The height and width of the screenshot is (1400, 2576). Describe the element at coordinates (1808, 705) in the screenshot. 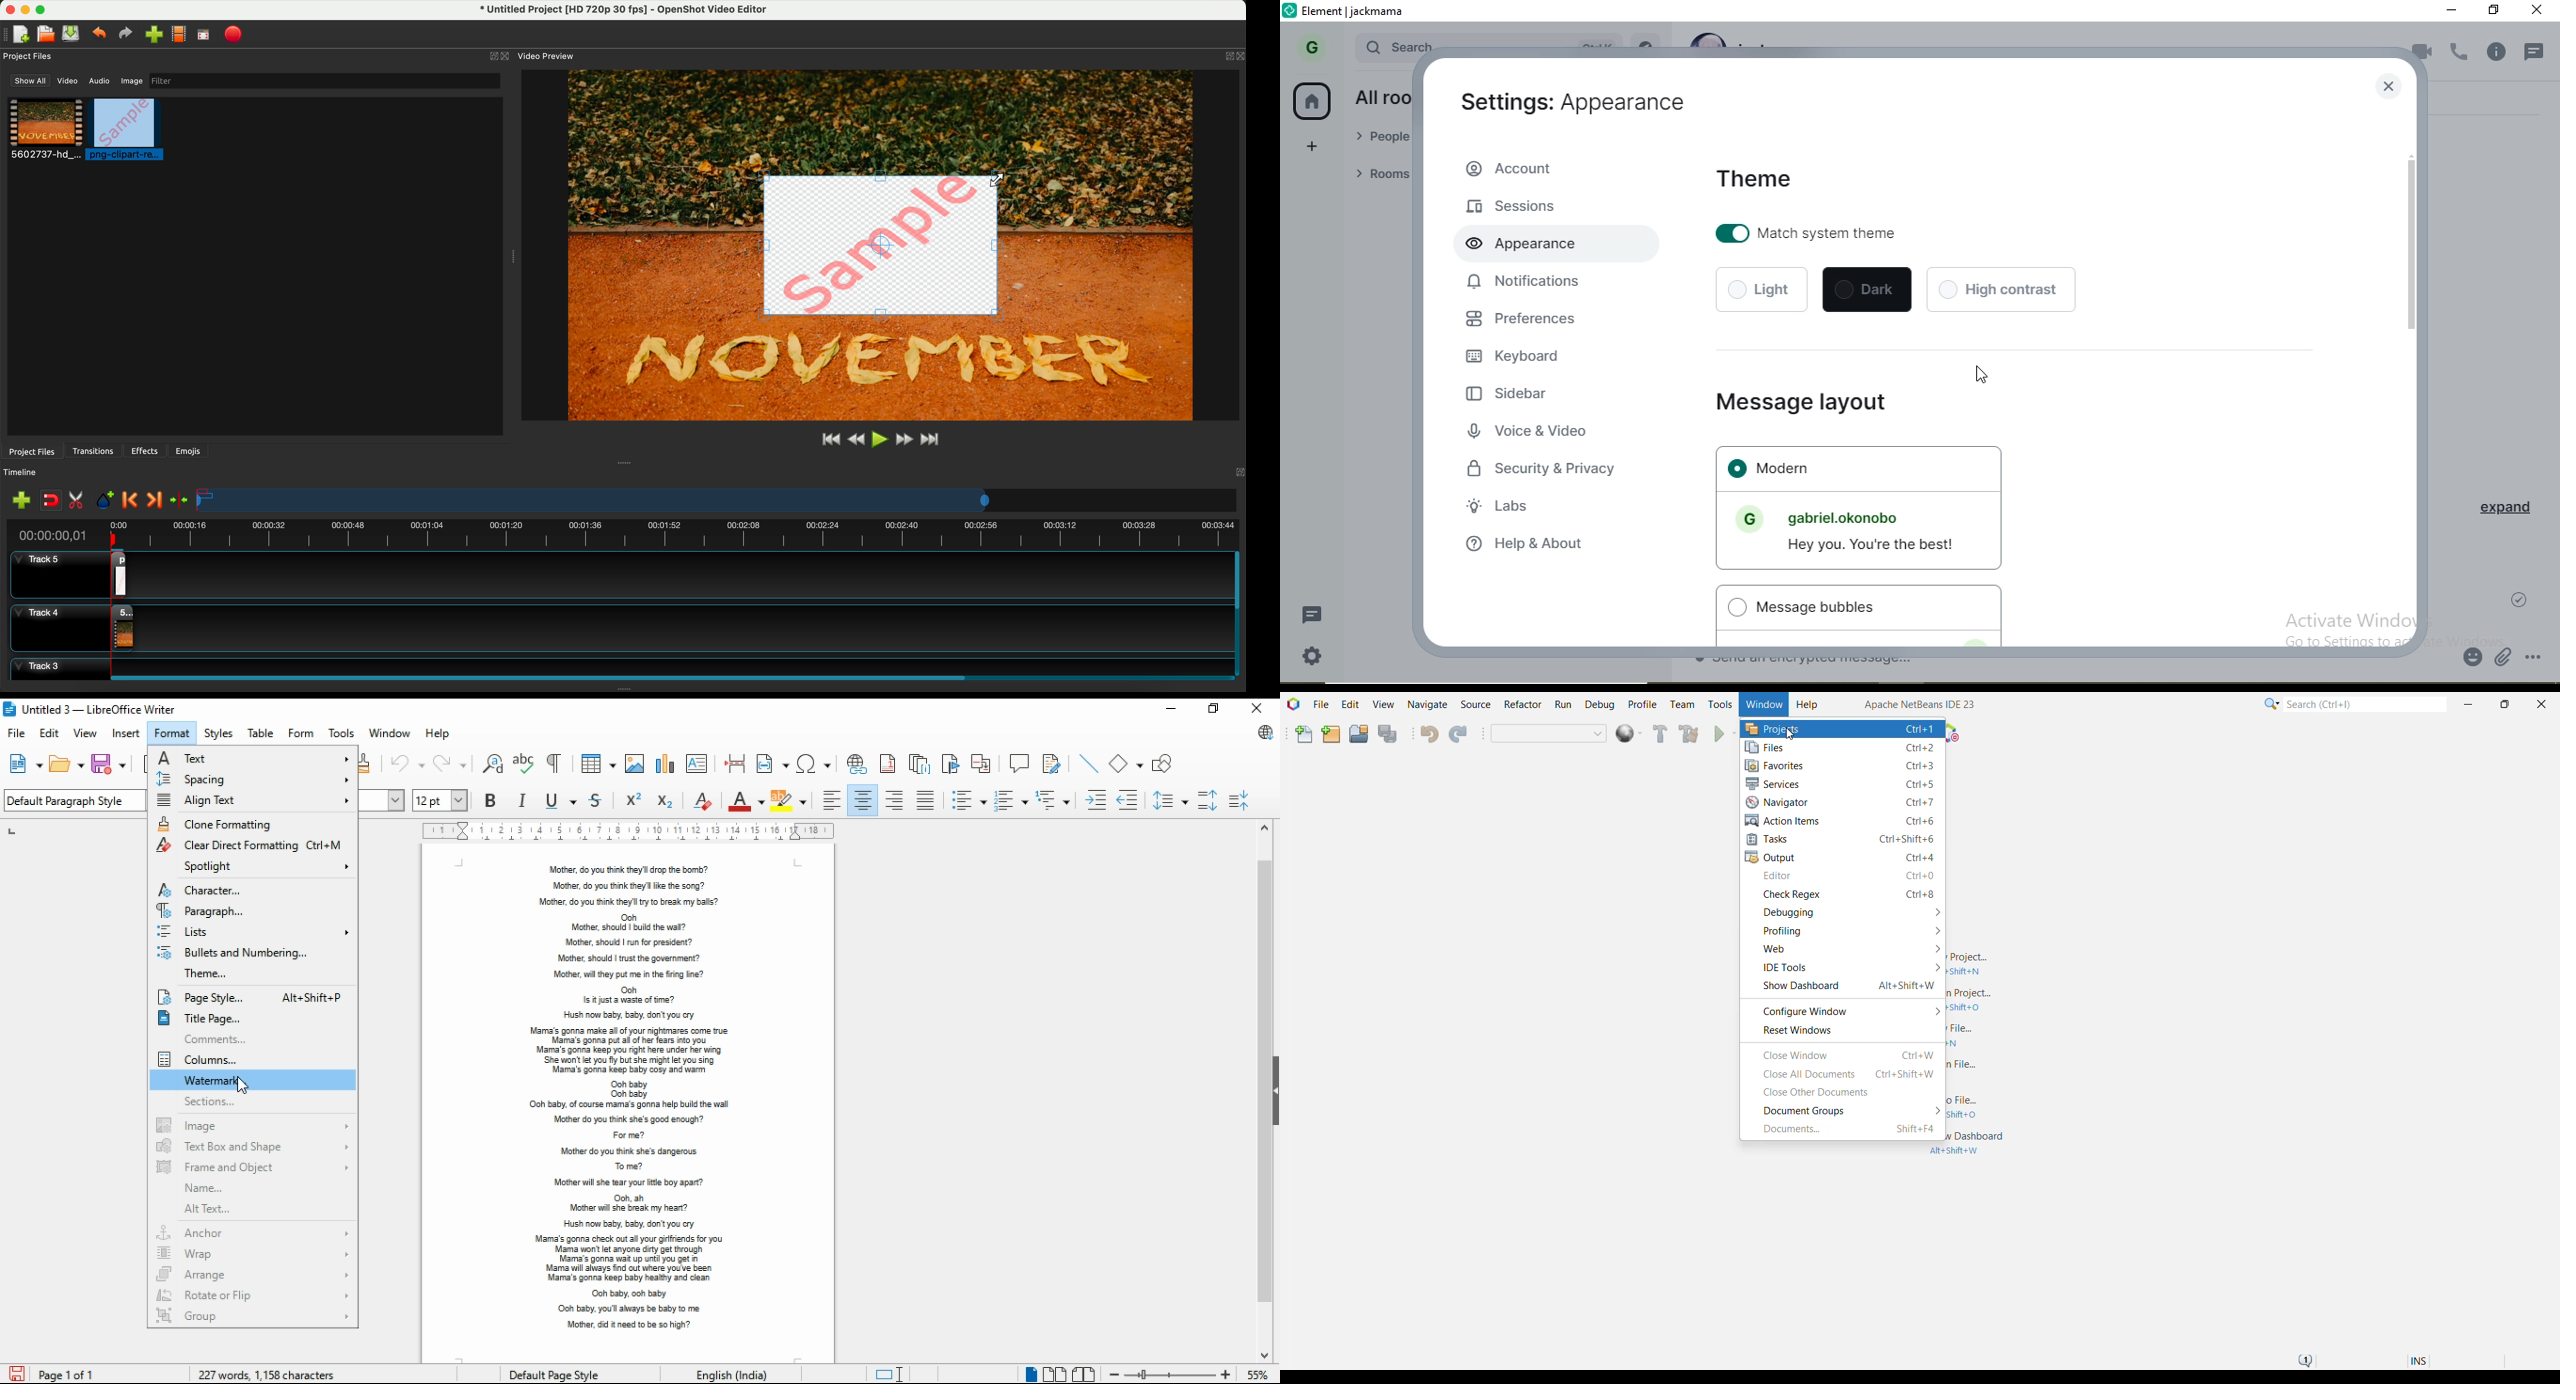

I see `Help` at that location.